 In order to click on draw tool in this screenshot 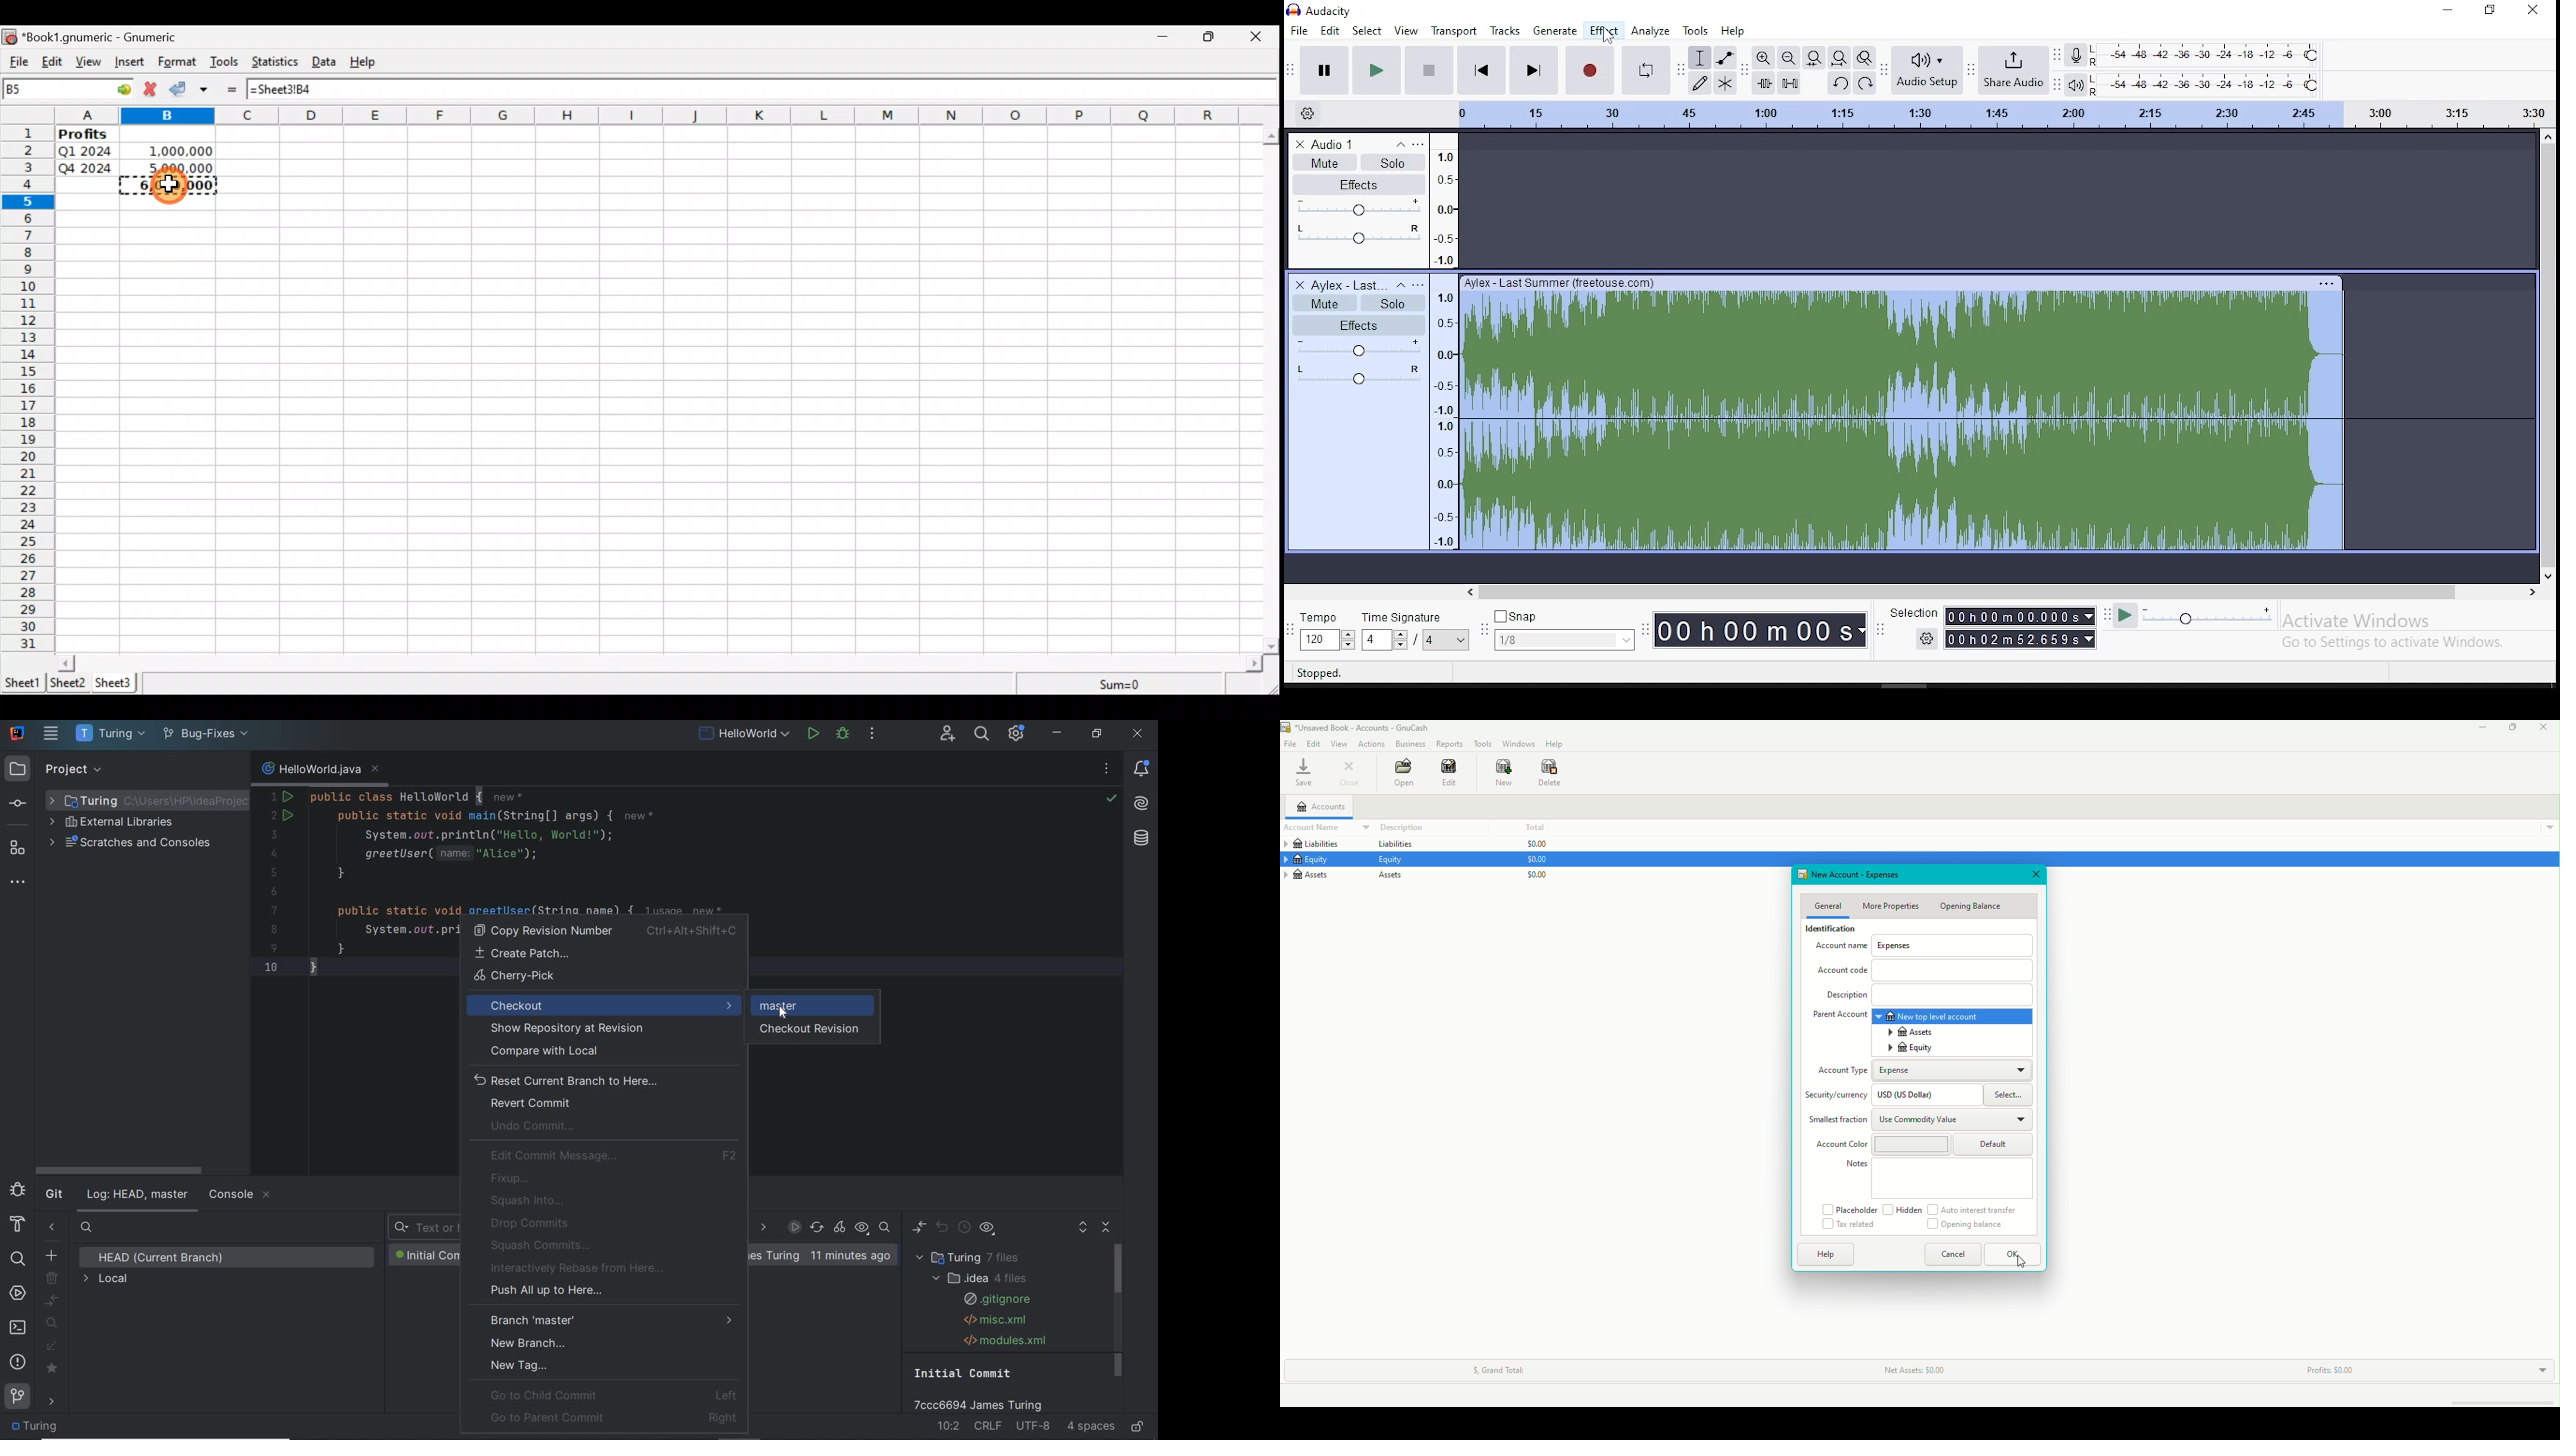, I will do `click(1697, 82)`.